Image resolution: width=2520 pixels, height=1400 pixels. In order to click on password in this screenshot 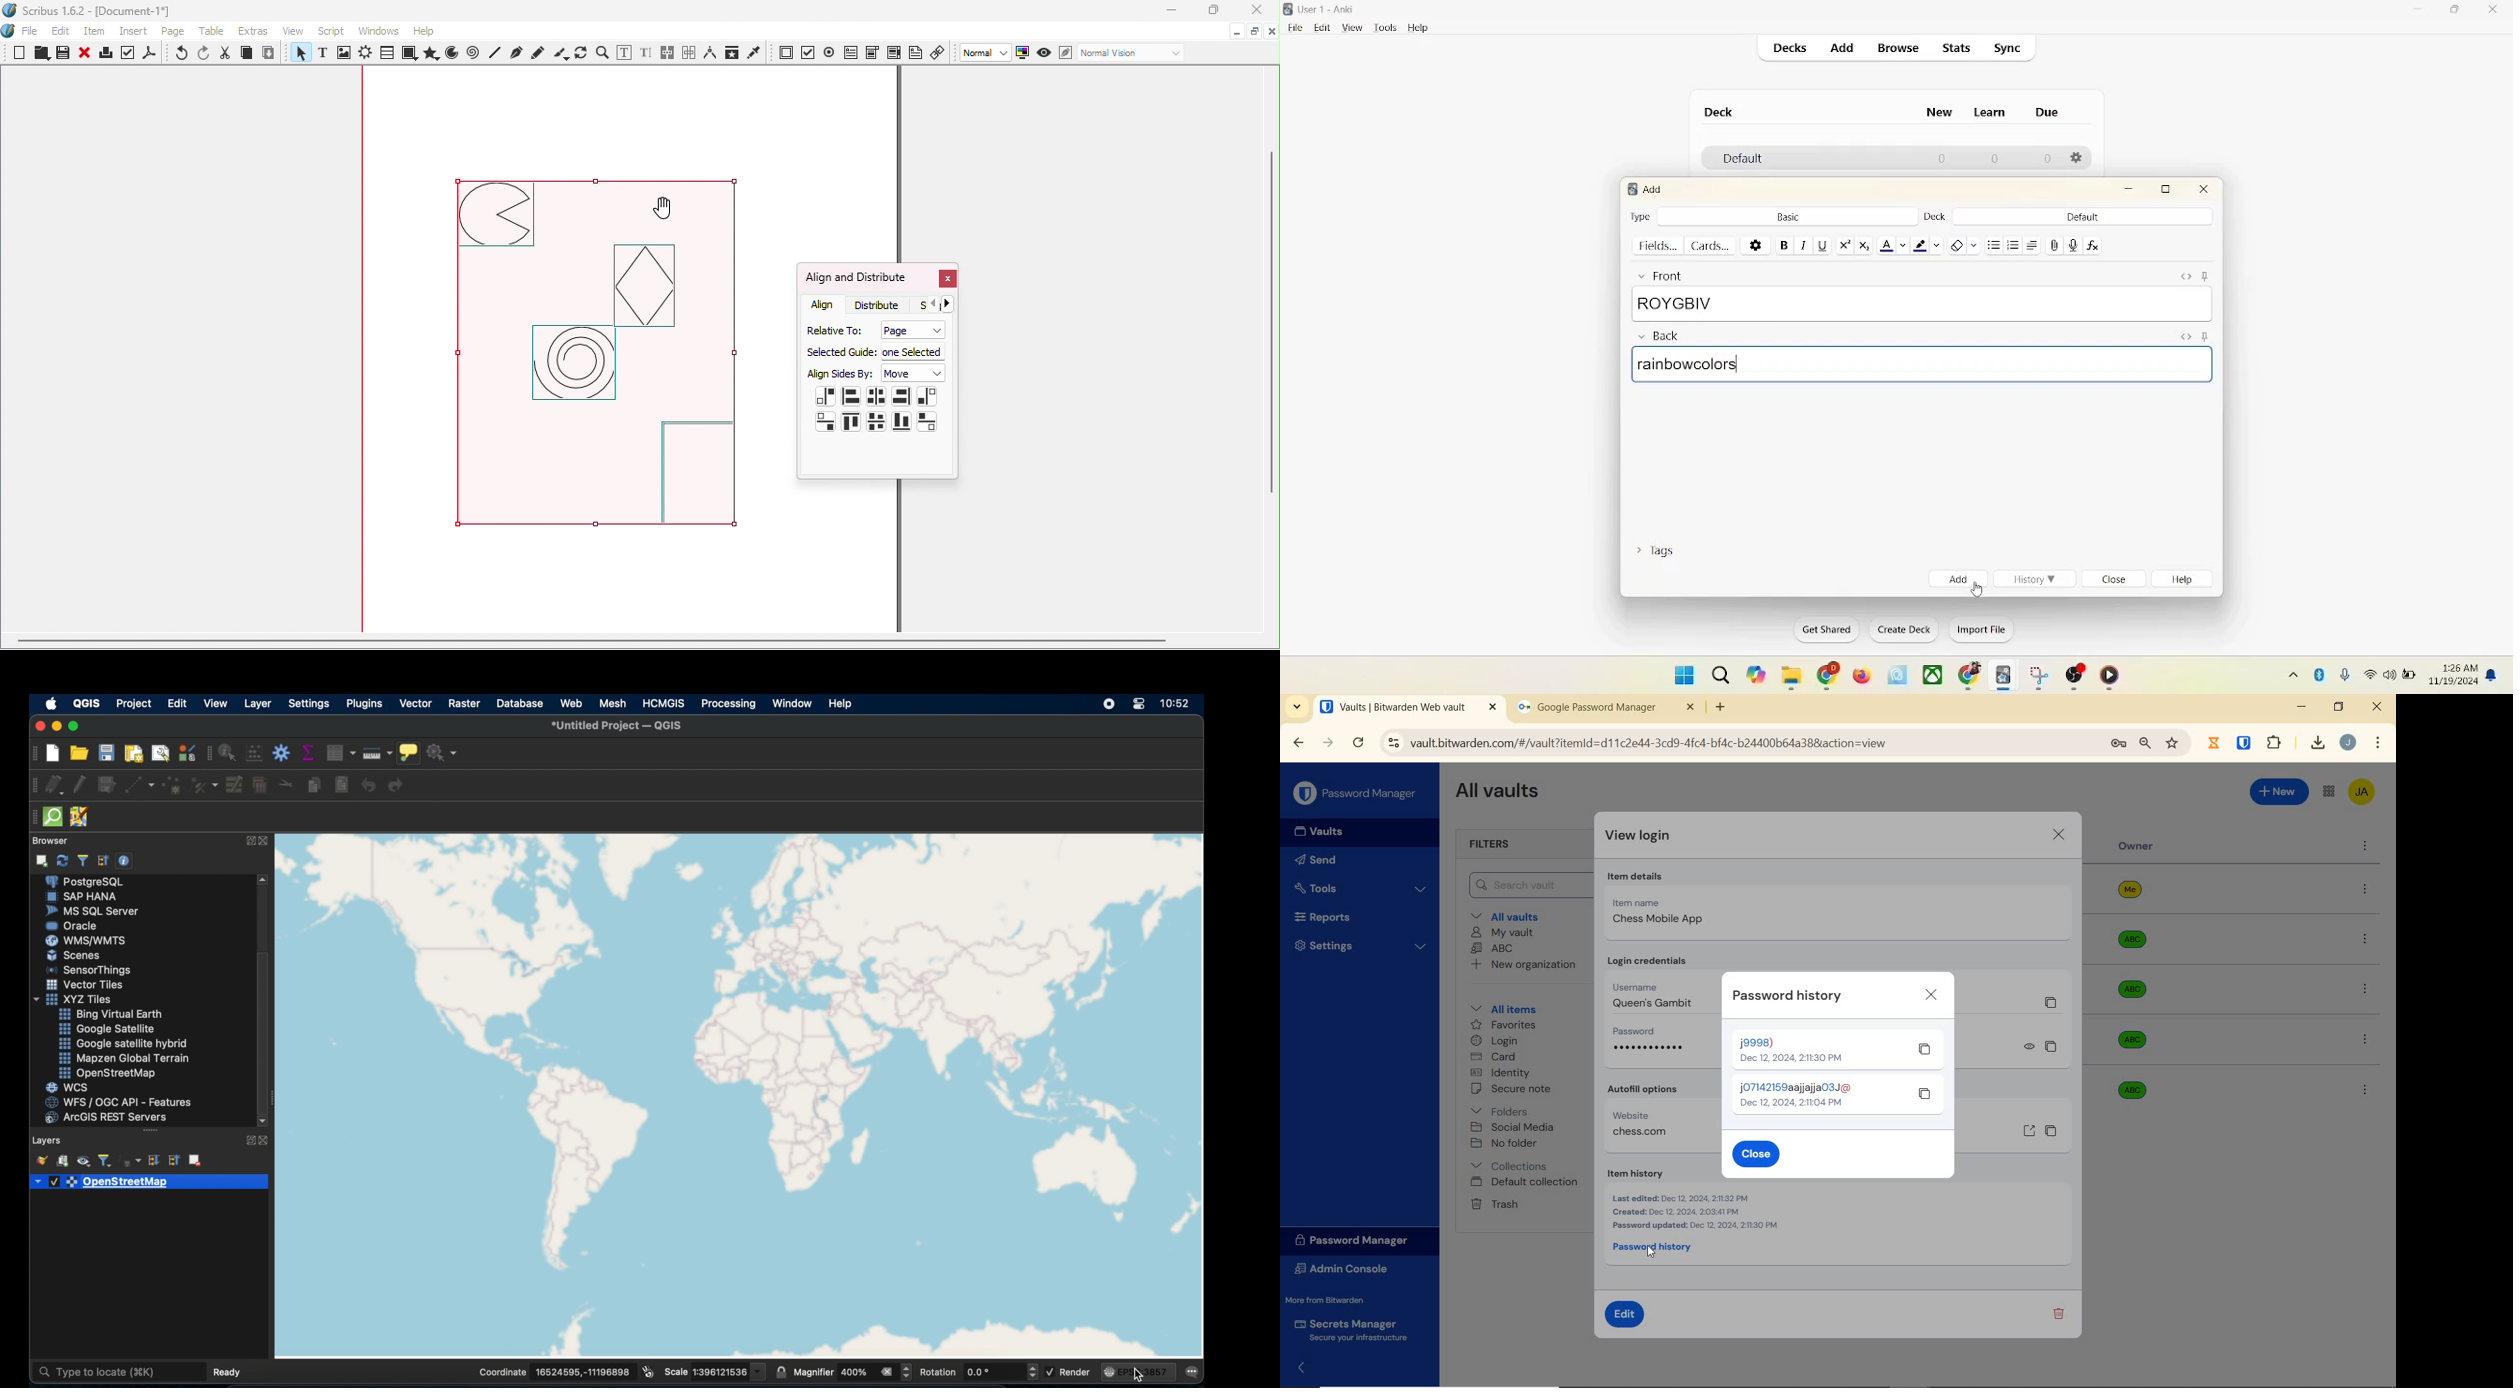, I will do `click(1800, 1095)`.